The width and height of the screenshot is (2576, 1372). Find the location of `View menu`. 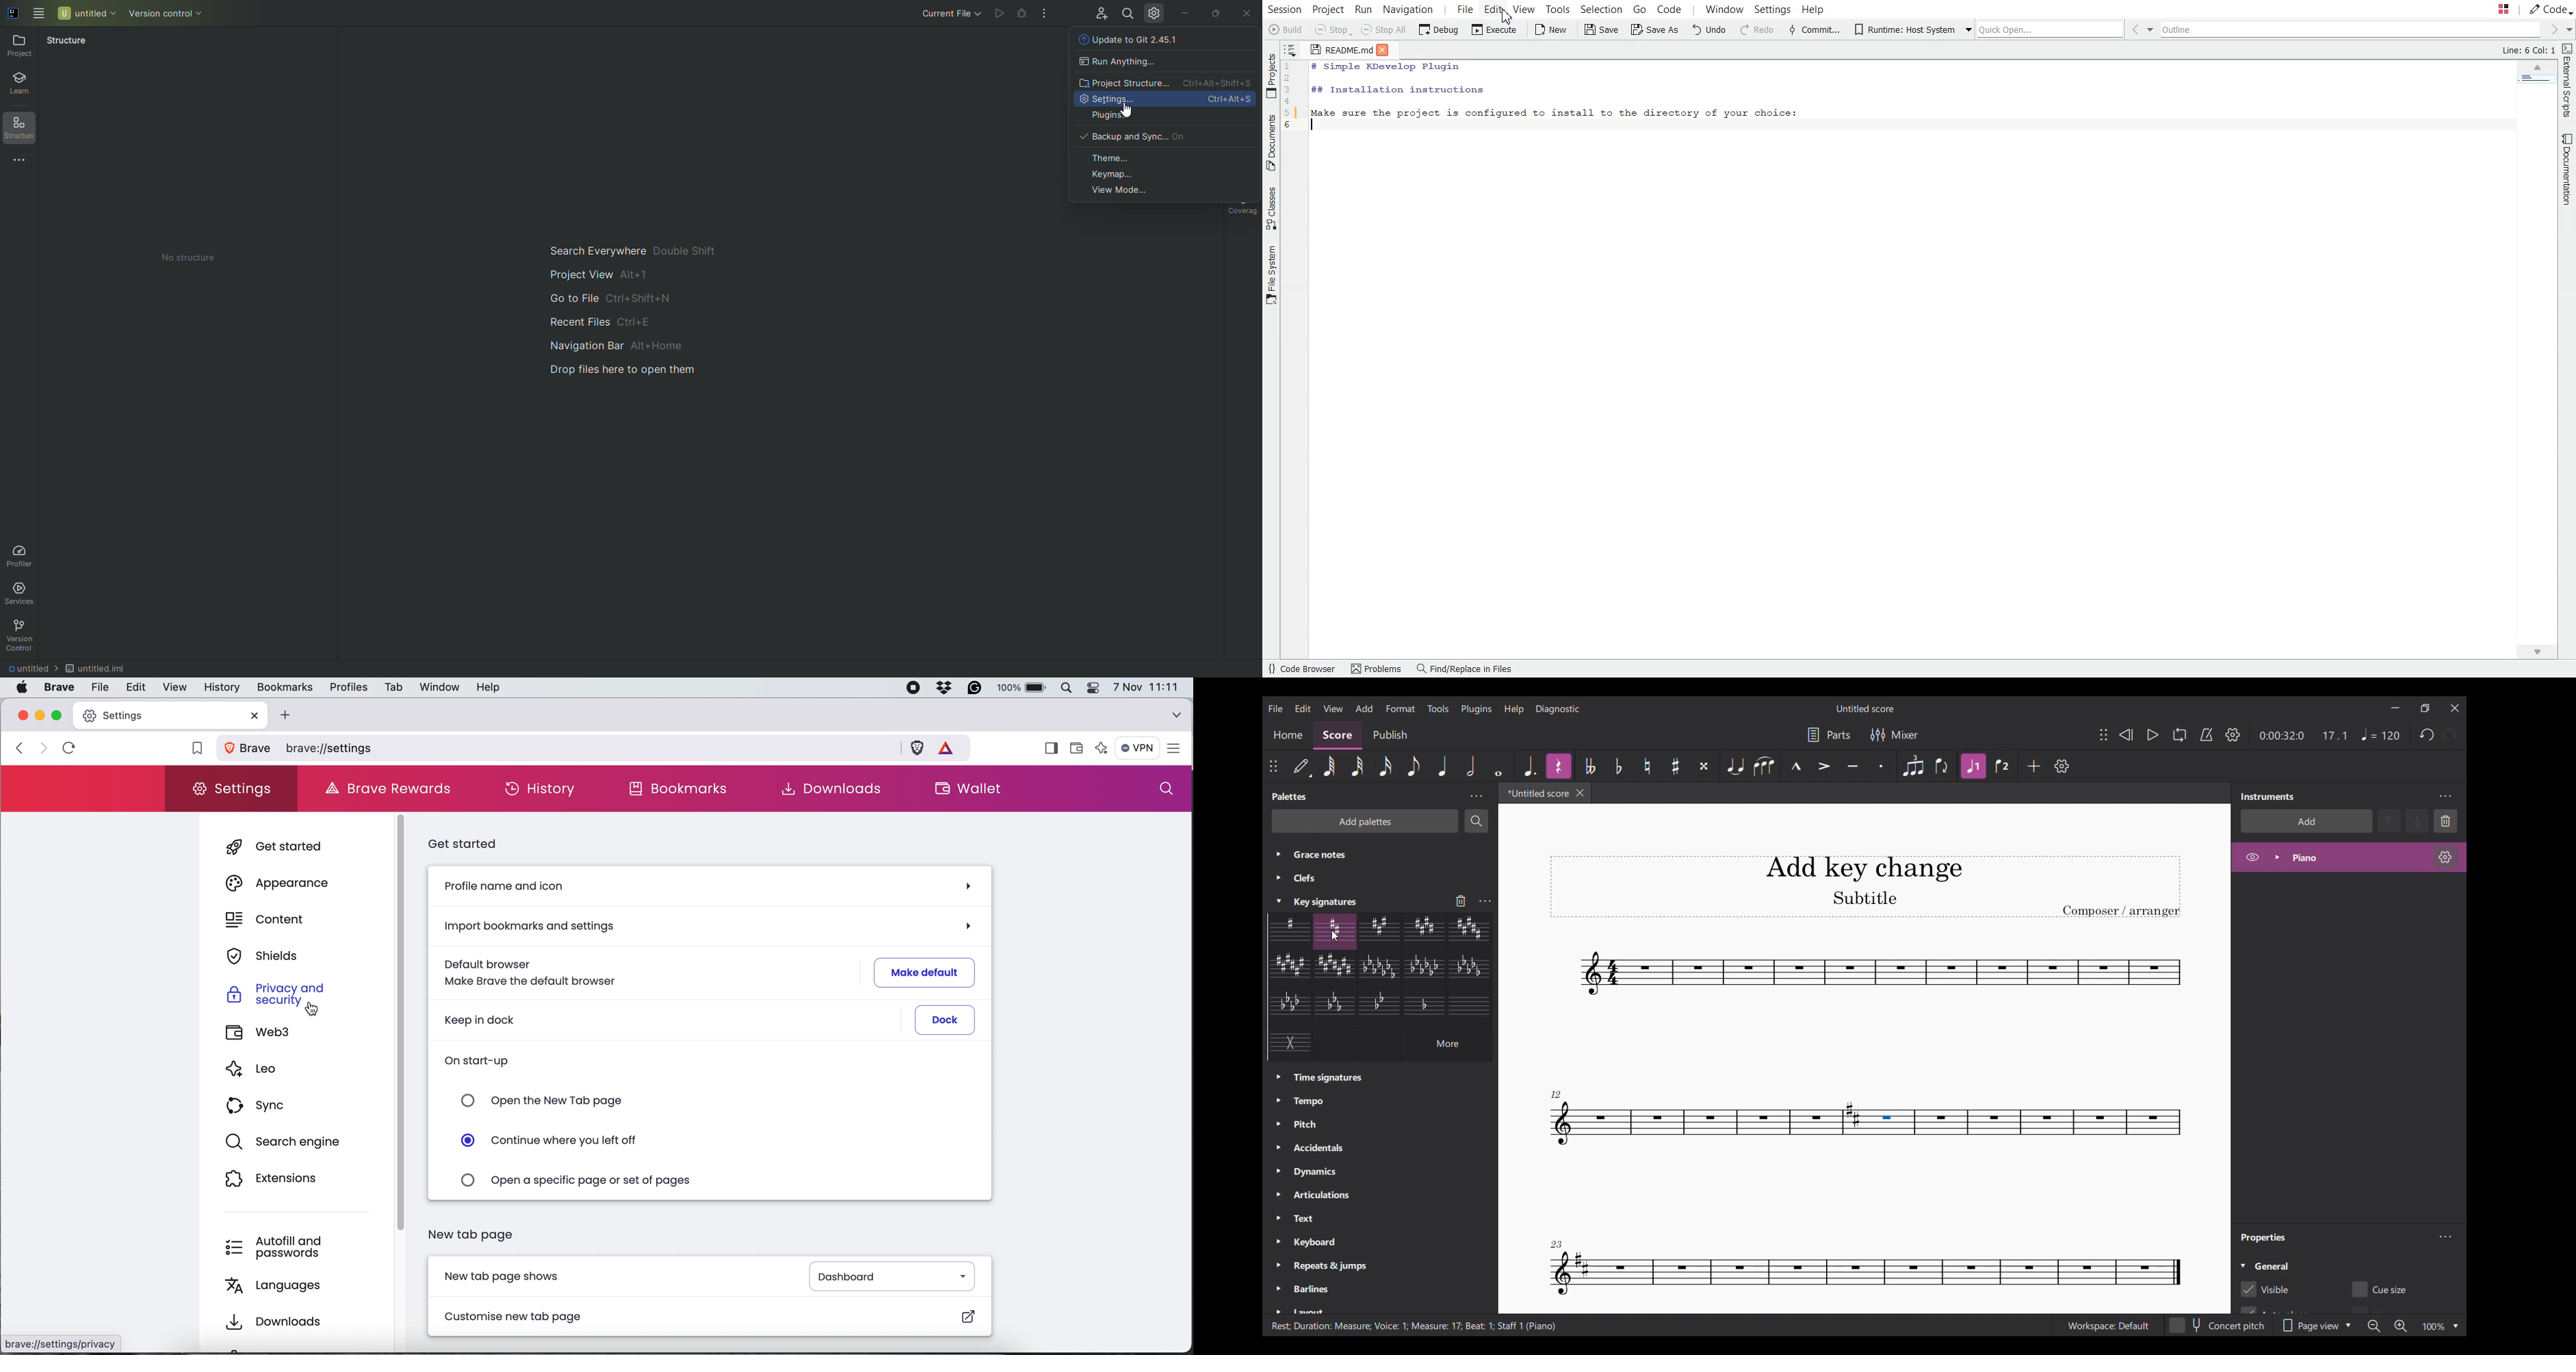

View menu is located at coordinates (1333, 708).